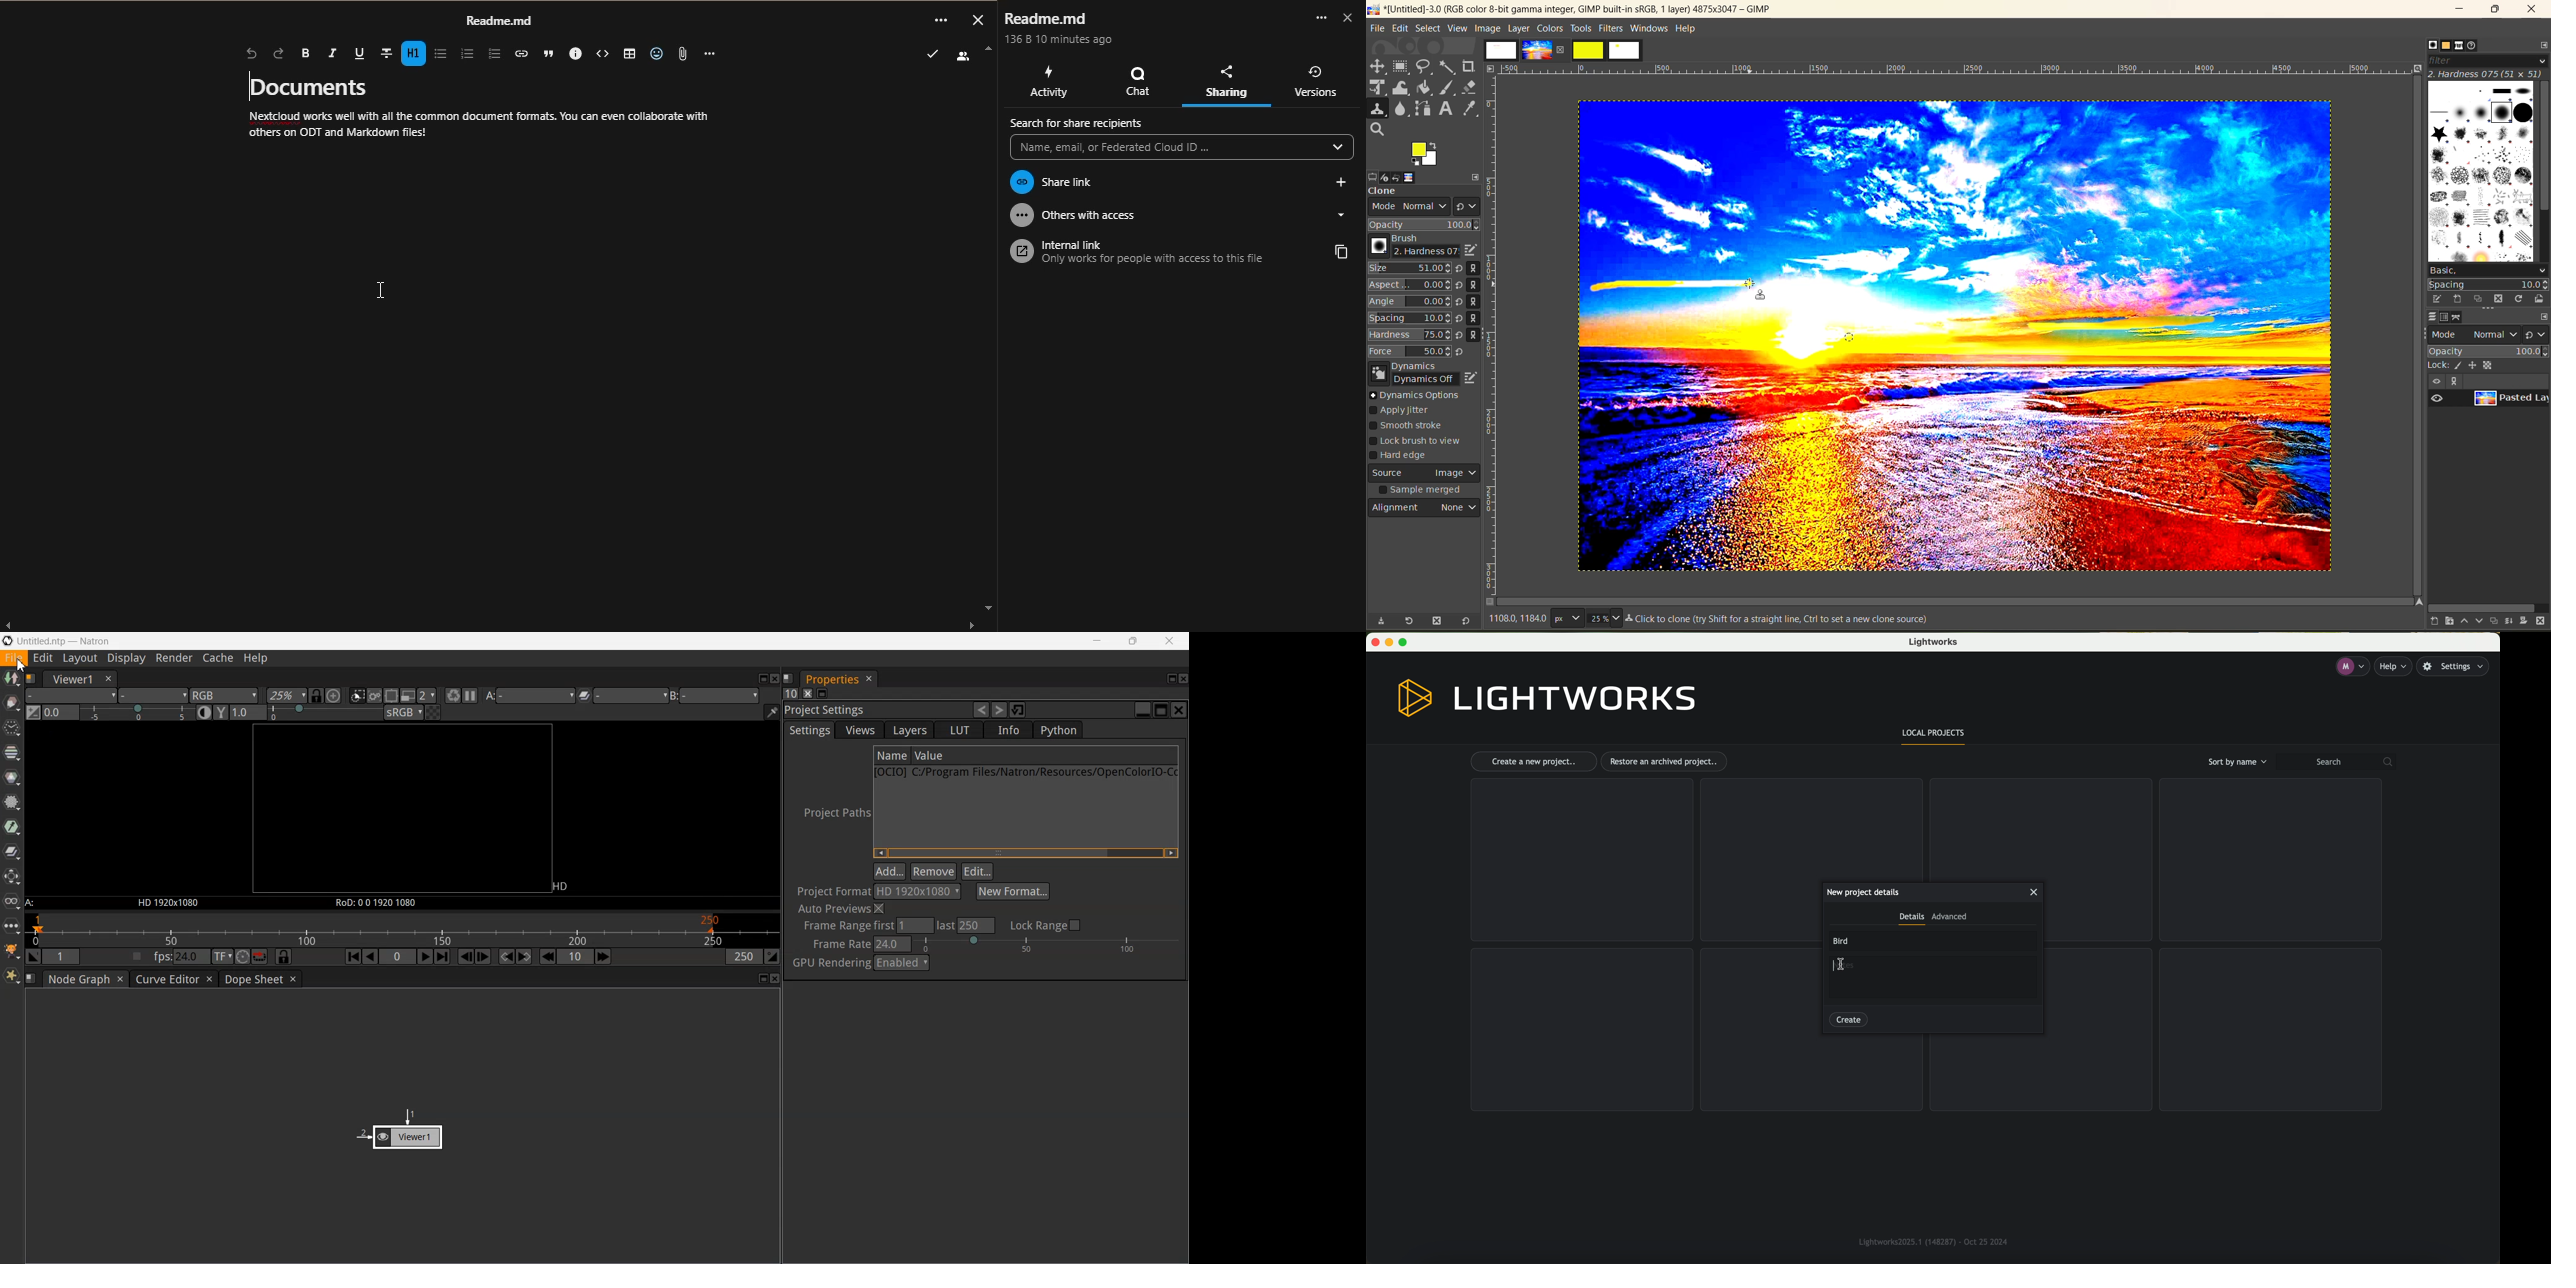 Image resolution: width=2576 pixels, height=1288 pixels. What do you see at coordinates (2487, 351) in the screenshot?
I see `opacity` at bounding box center [2487, 351].